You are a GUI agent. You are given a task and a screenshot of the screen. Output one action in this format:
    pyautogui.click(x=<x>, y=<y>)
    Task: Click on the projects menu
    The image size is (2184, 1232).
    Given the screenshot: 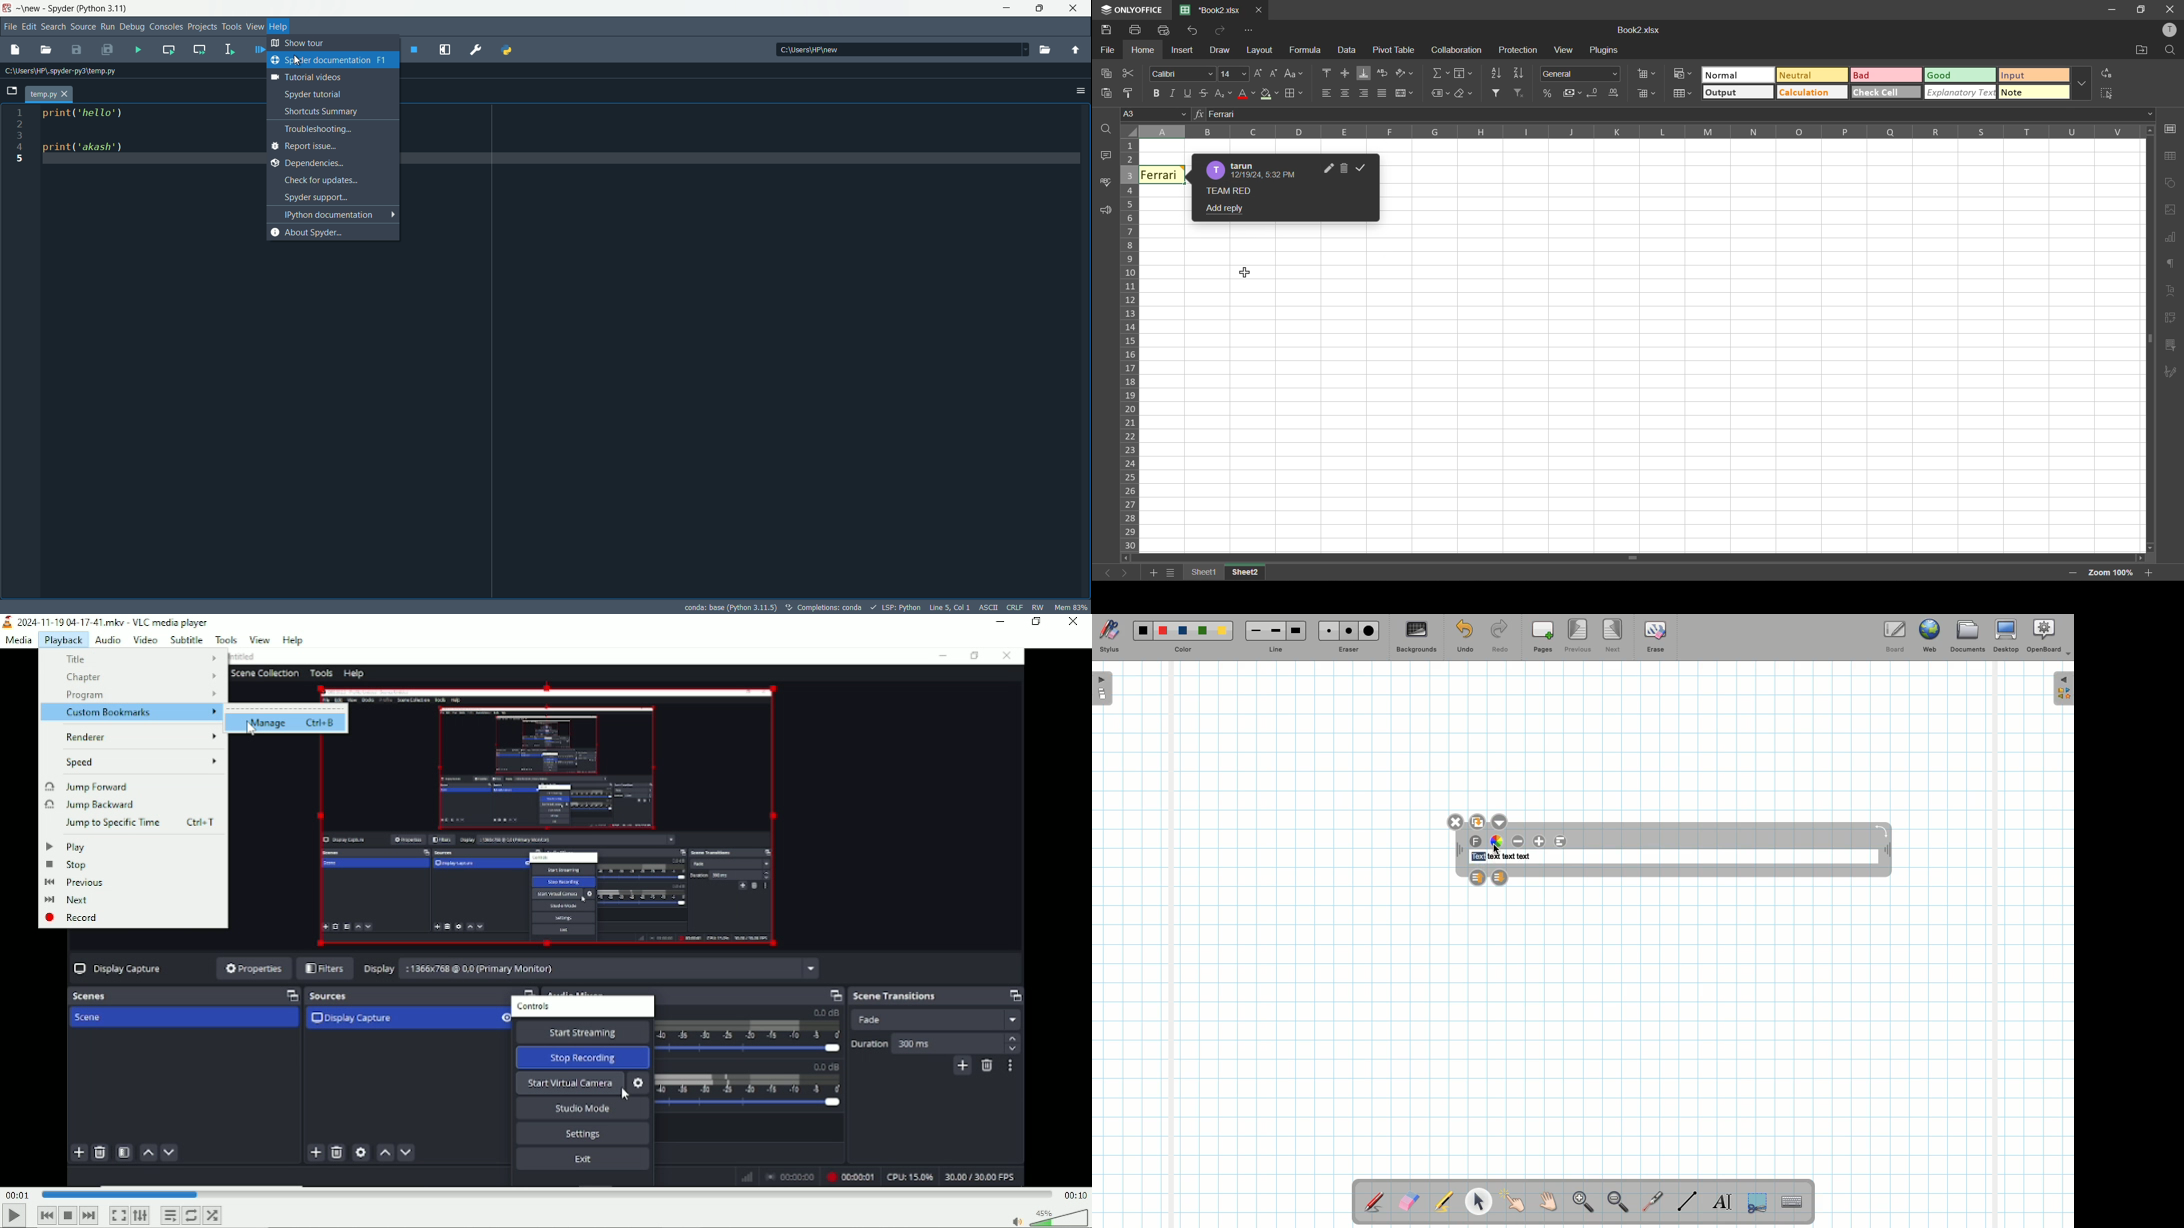 What is the action you would take?
    pyautogui.click(x=201, y=27)
    